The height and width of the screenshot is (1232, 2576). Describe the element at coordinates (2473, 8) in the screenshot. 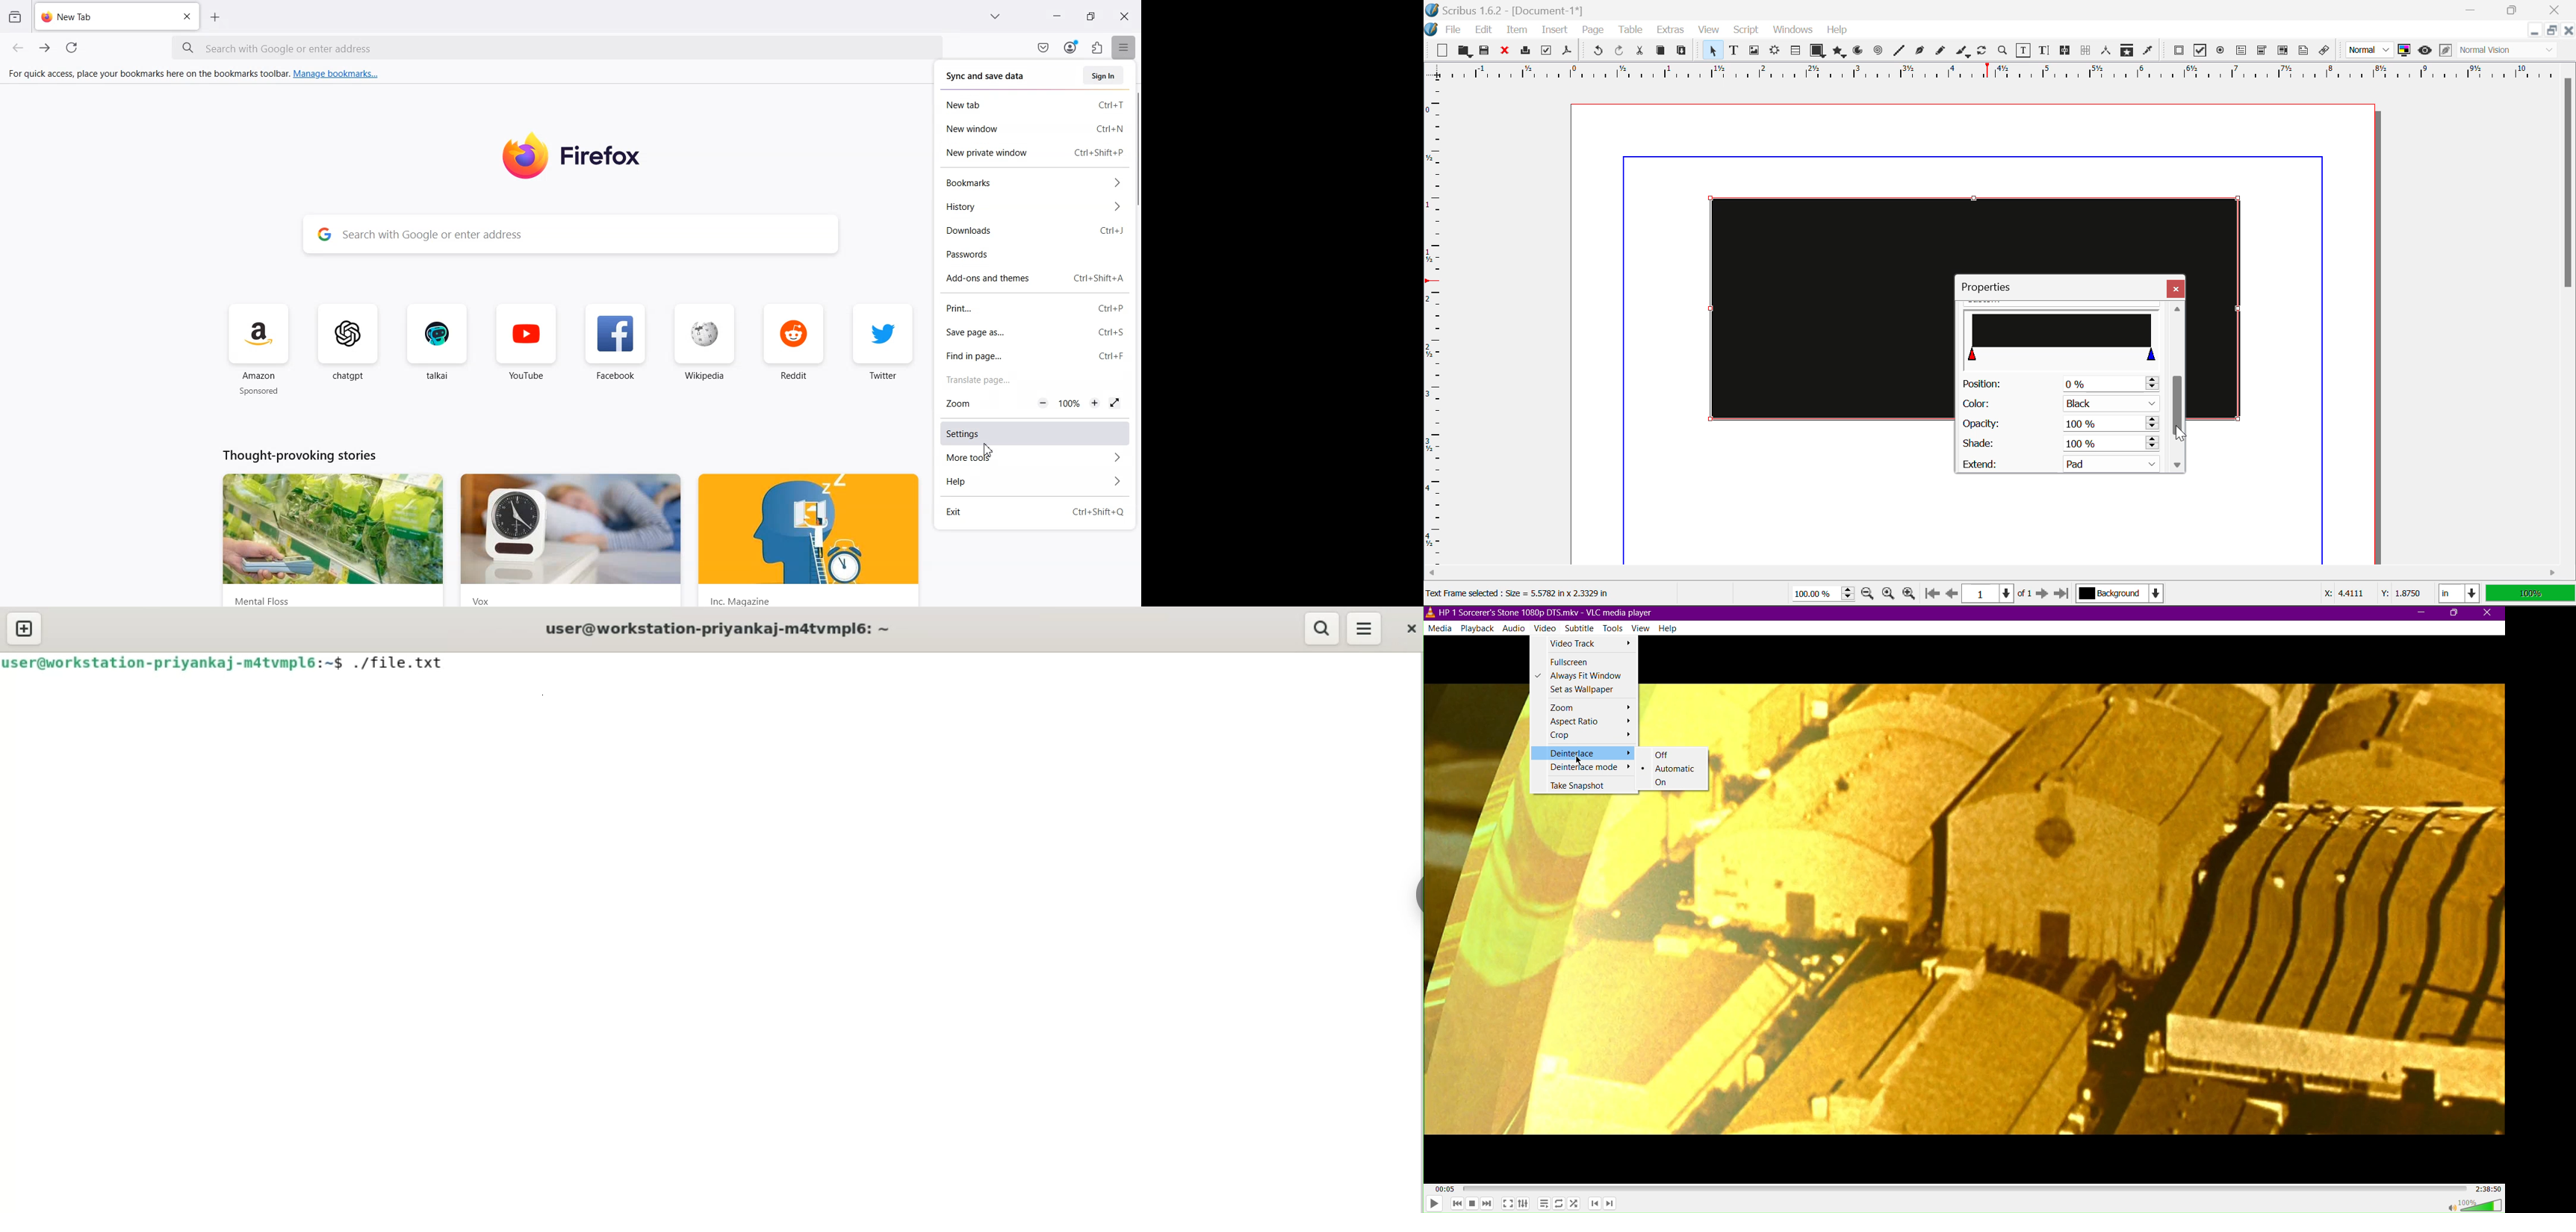

I see `Restore Down` at that location.